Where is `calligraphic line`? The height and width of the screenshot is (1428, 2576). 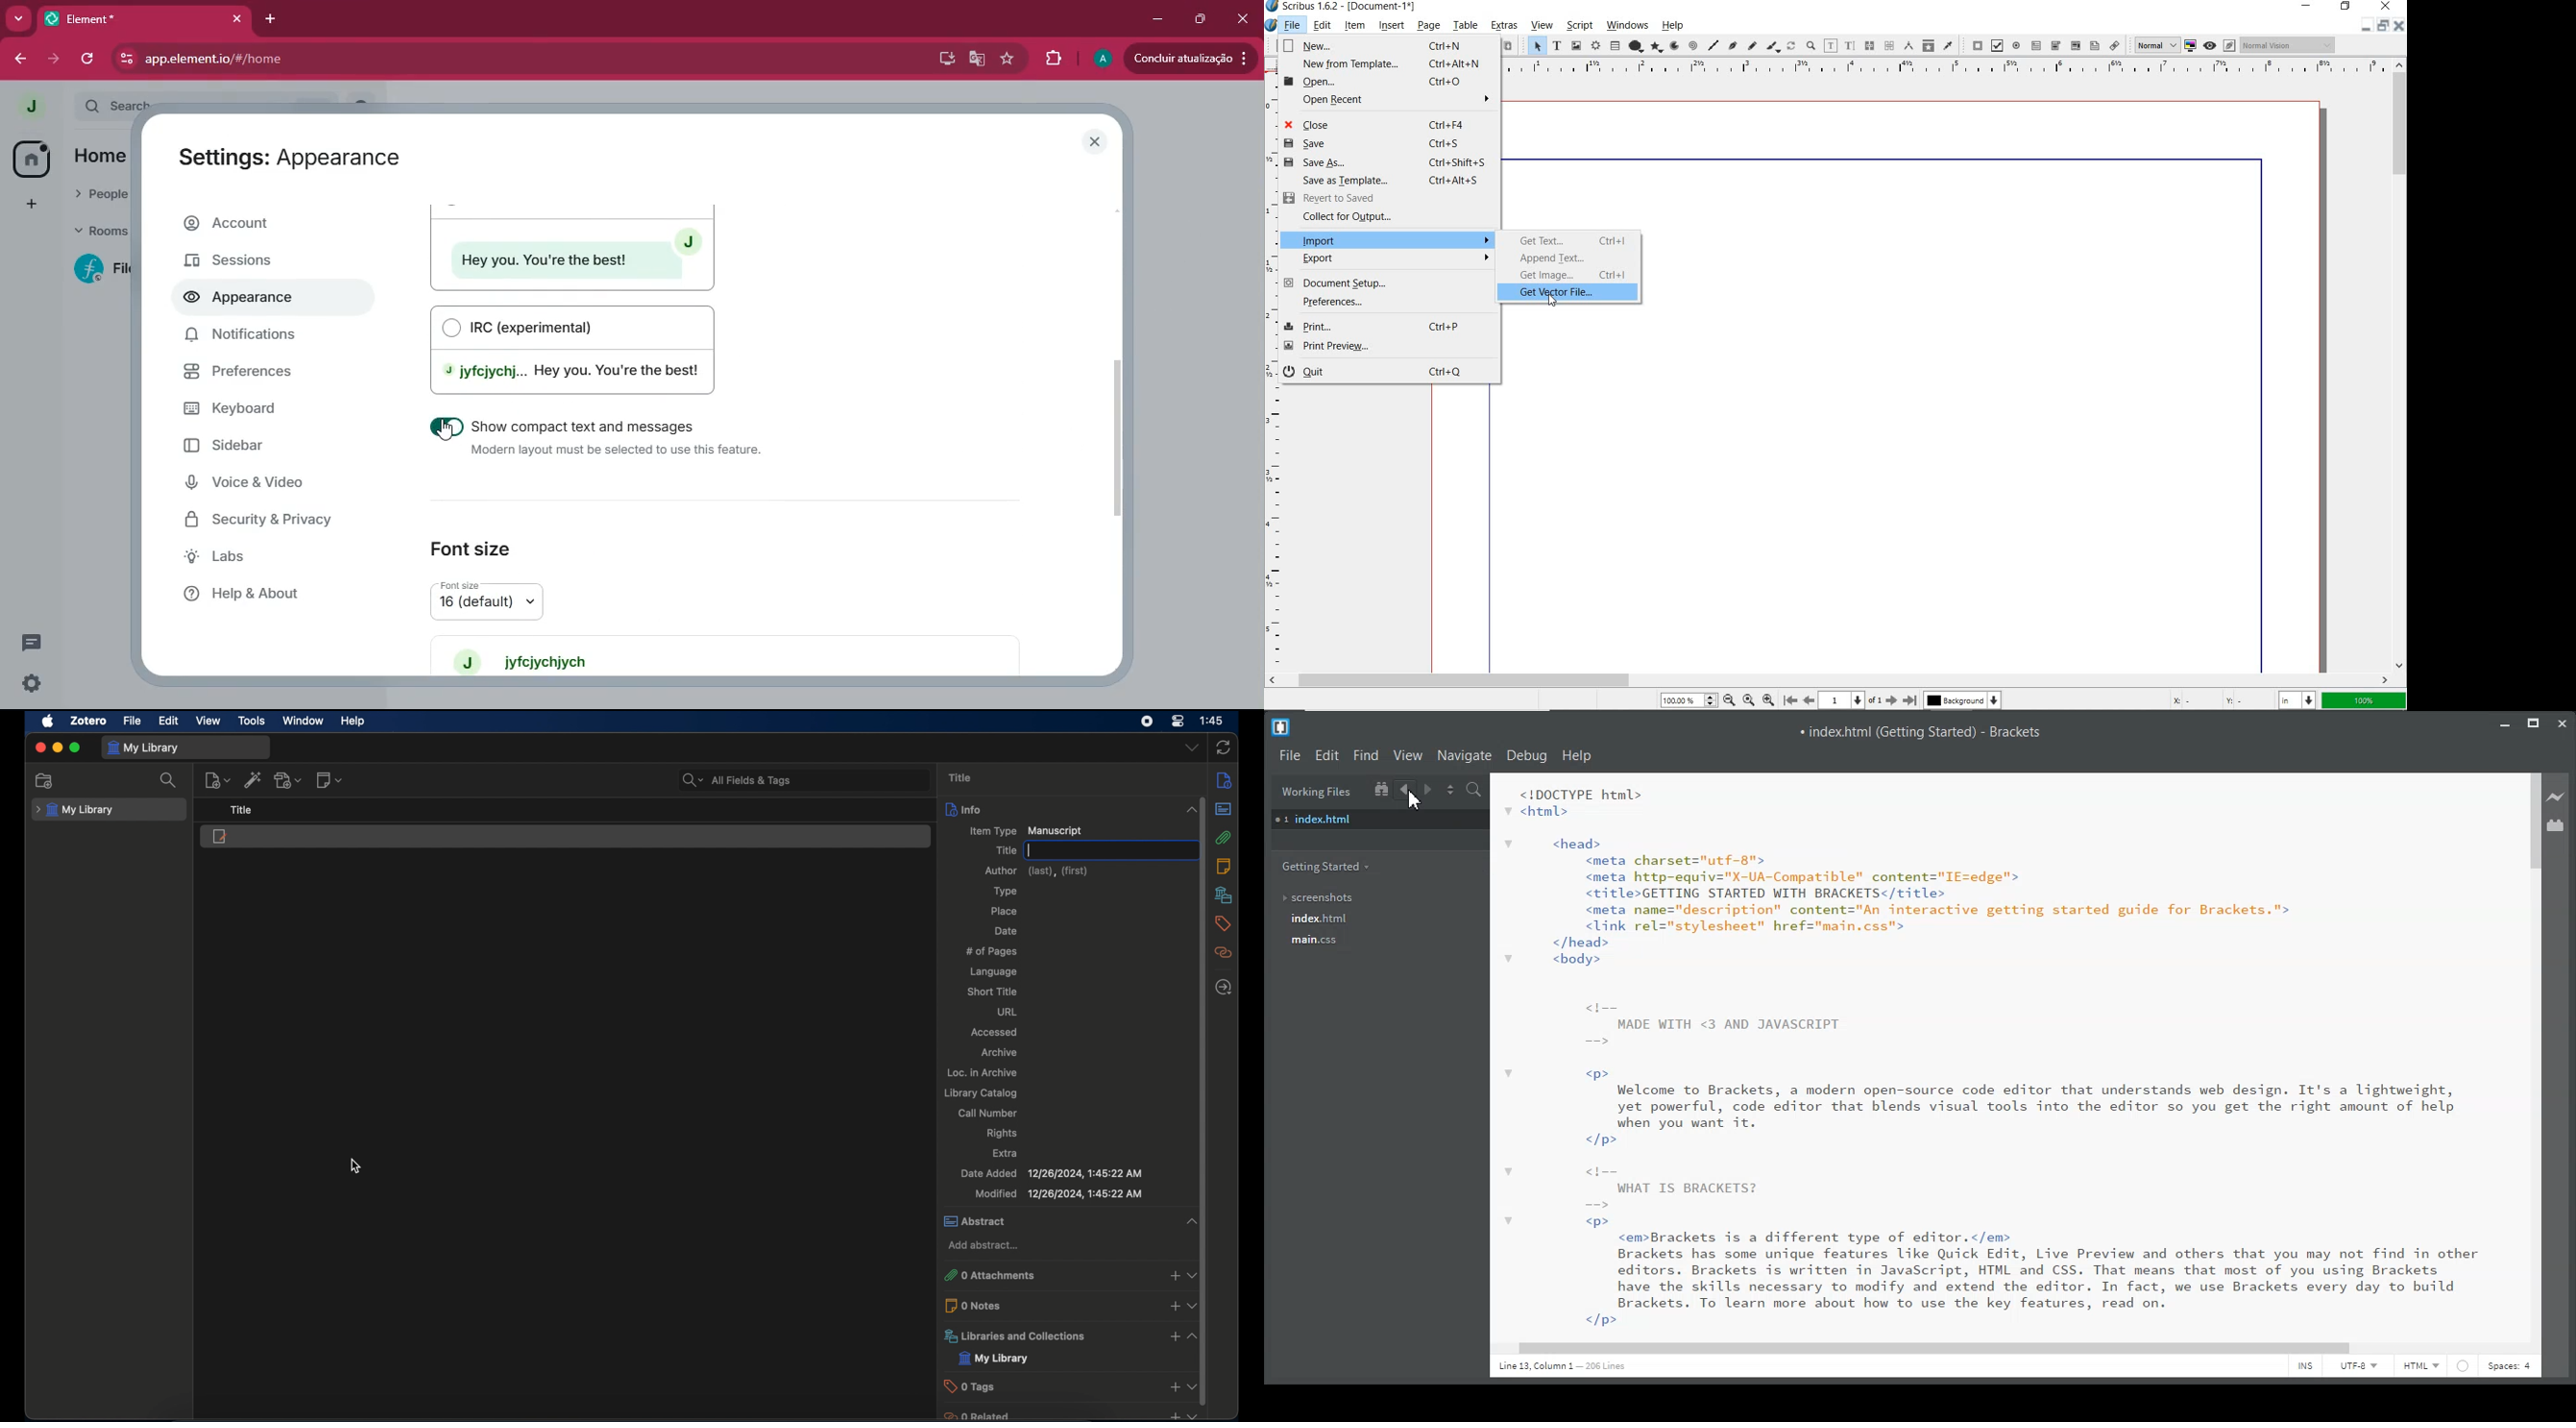 calligraphic line is located at coordinates (1775, 47).